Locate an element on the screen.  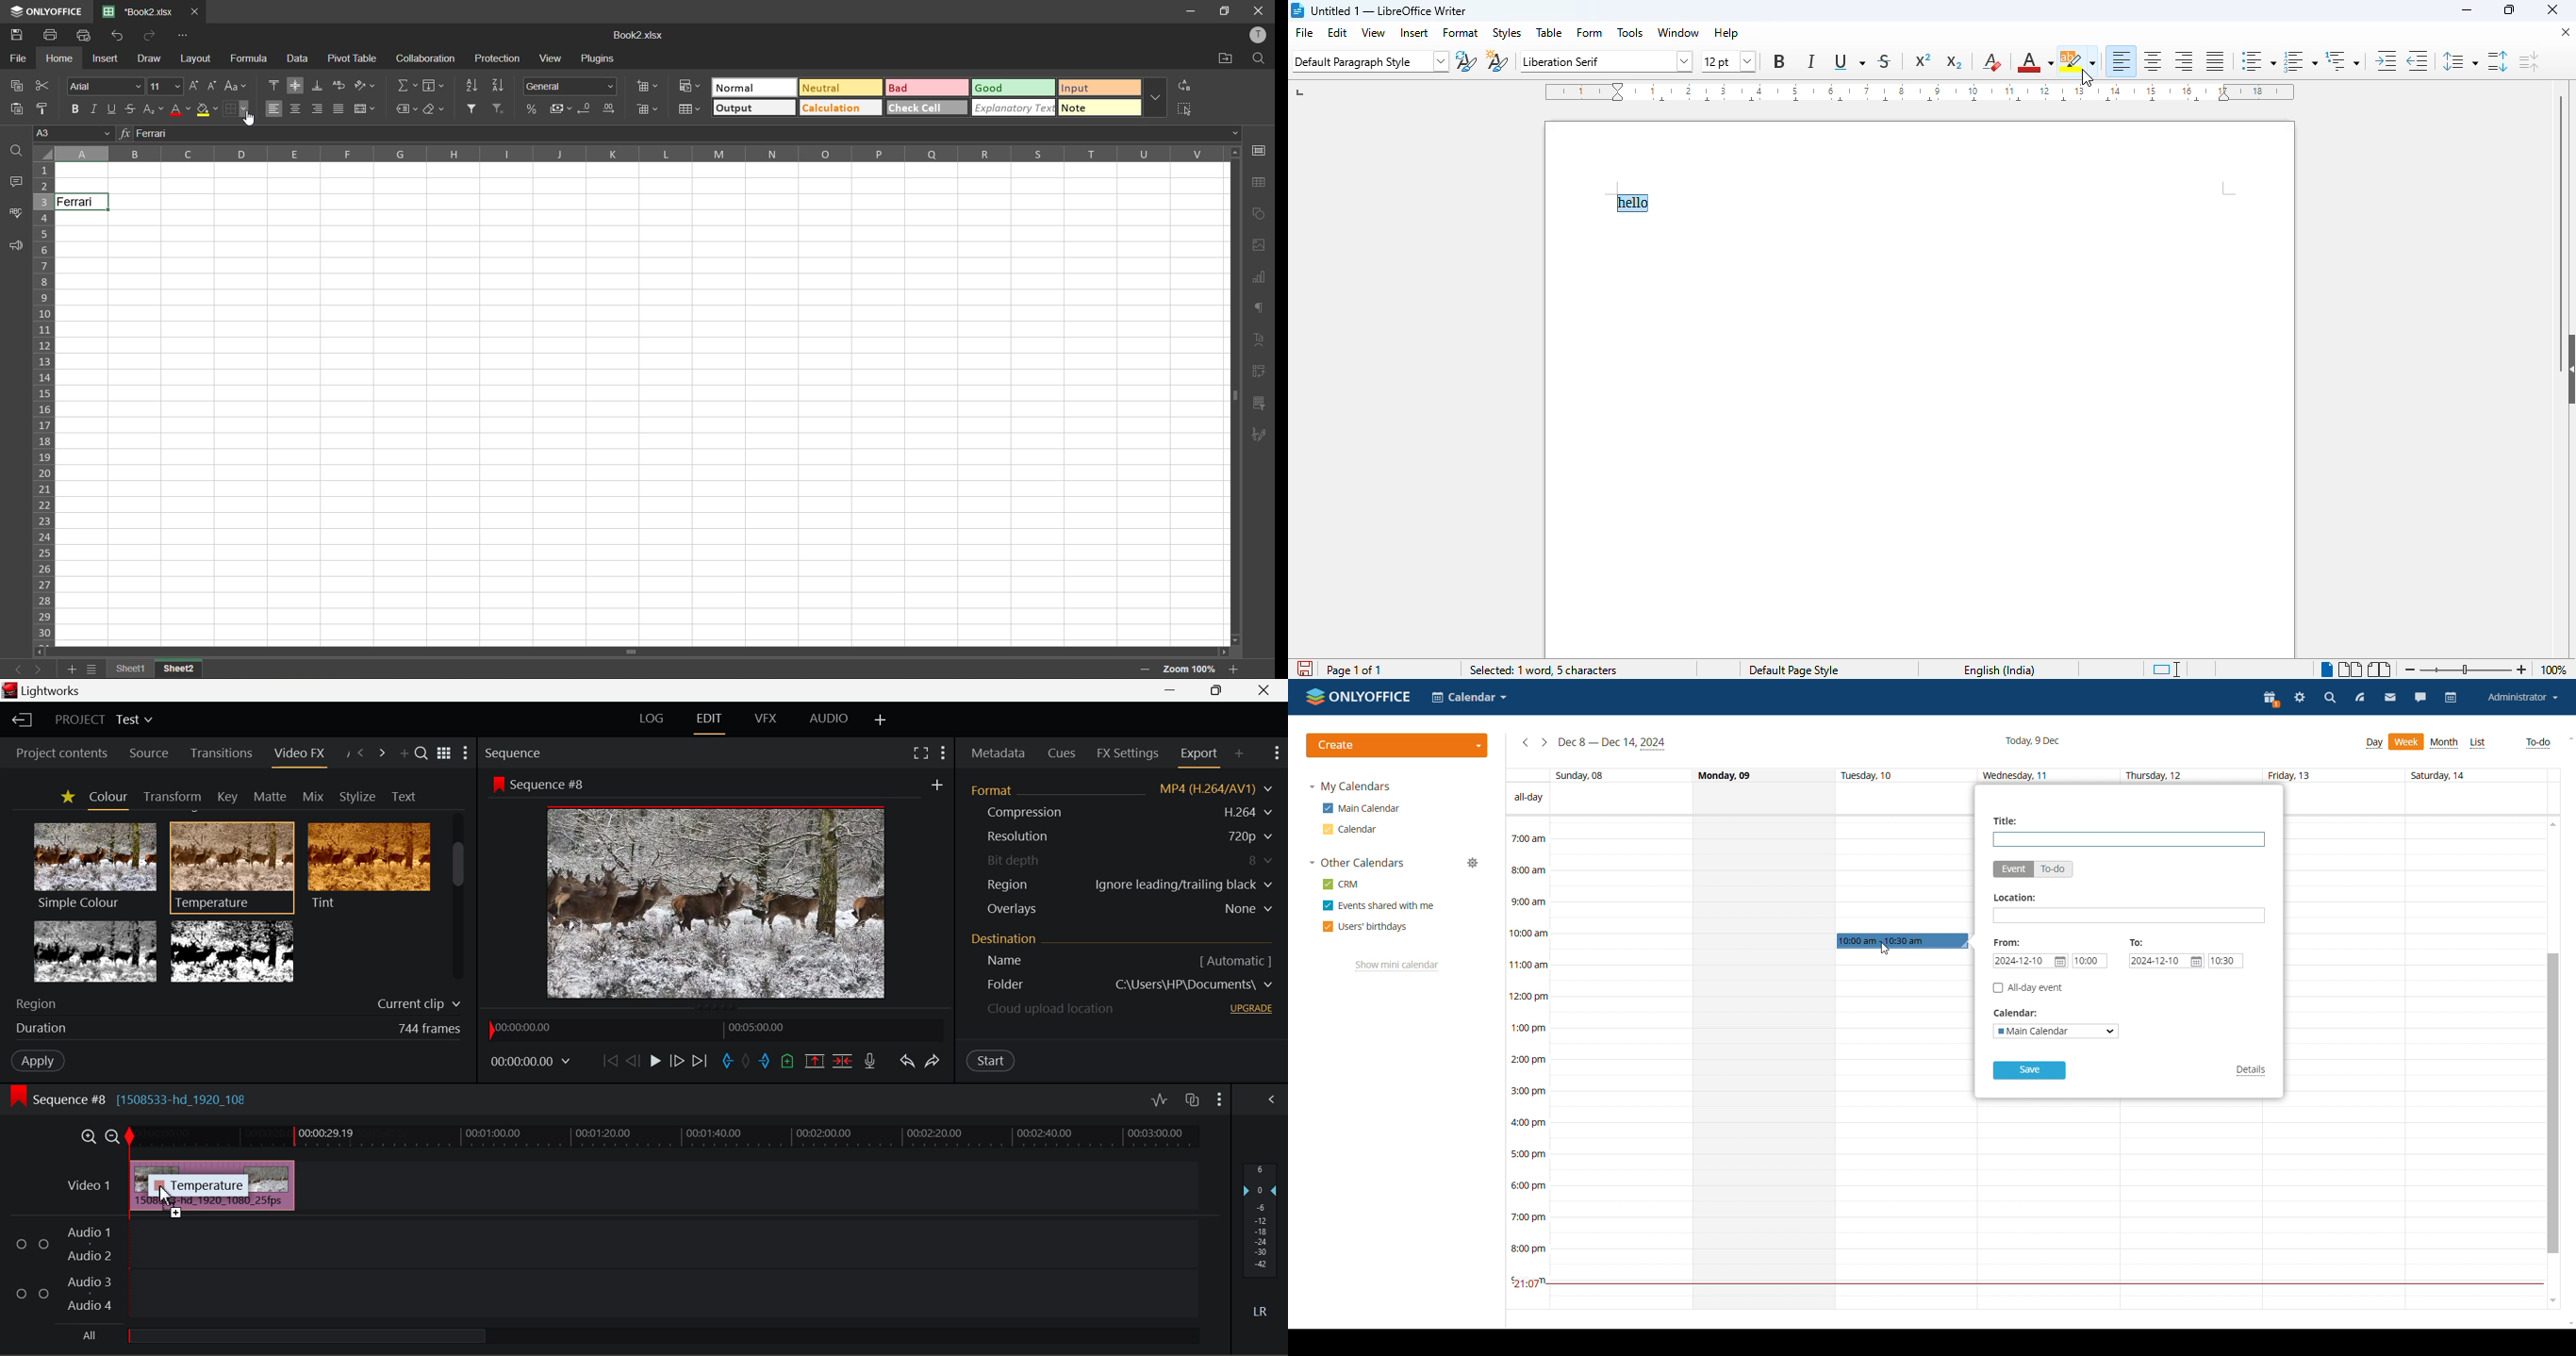
12 pt is located at coordinates (1717, 60).